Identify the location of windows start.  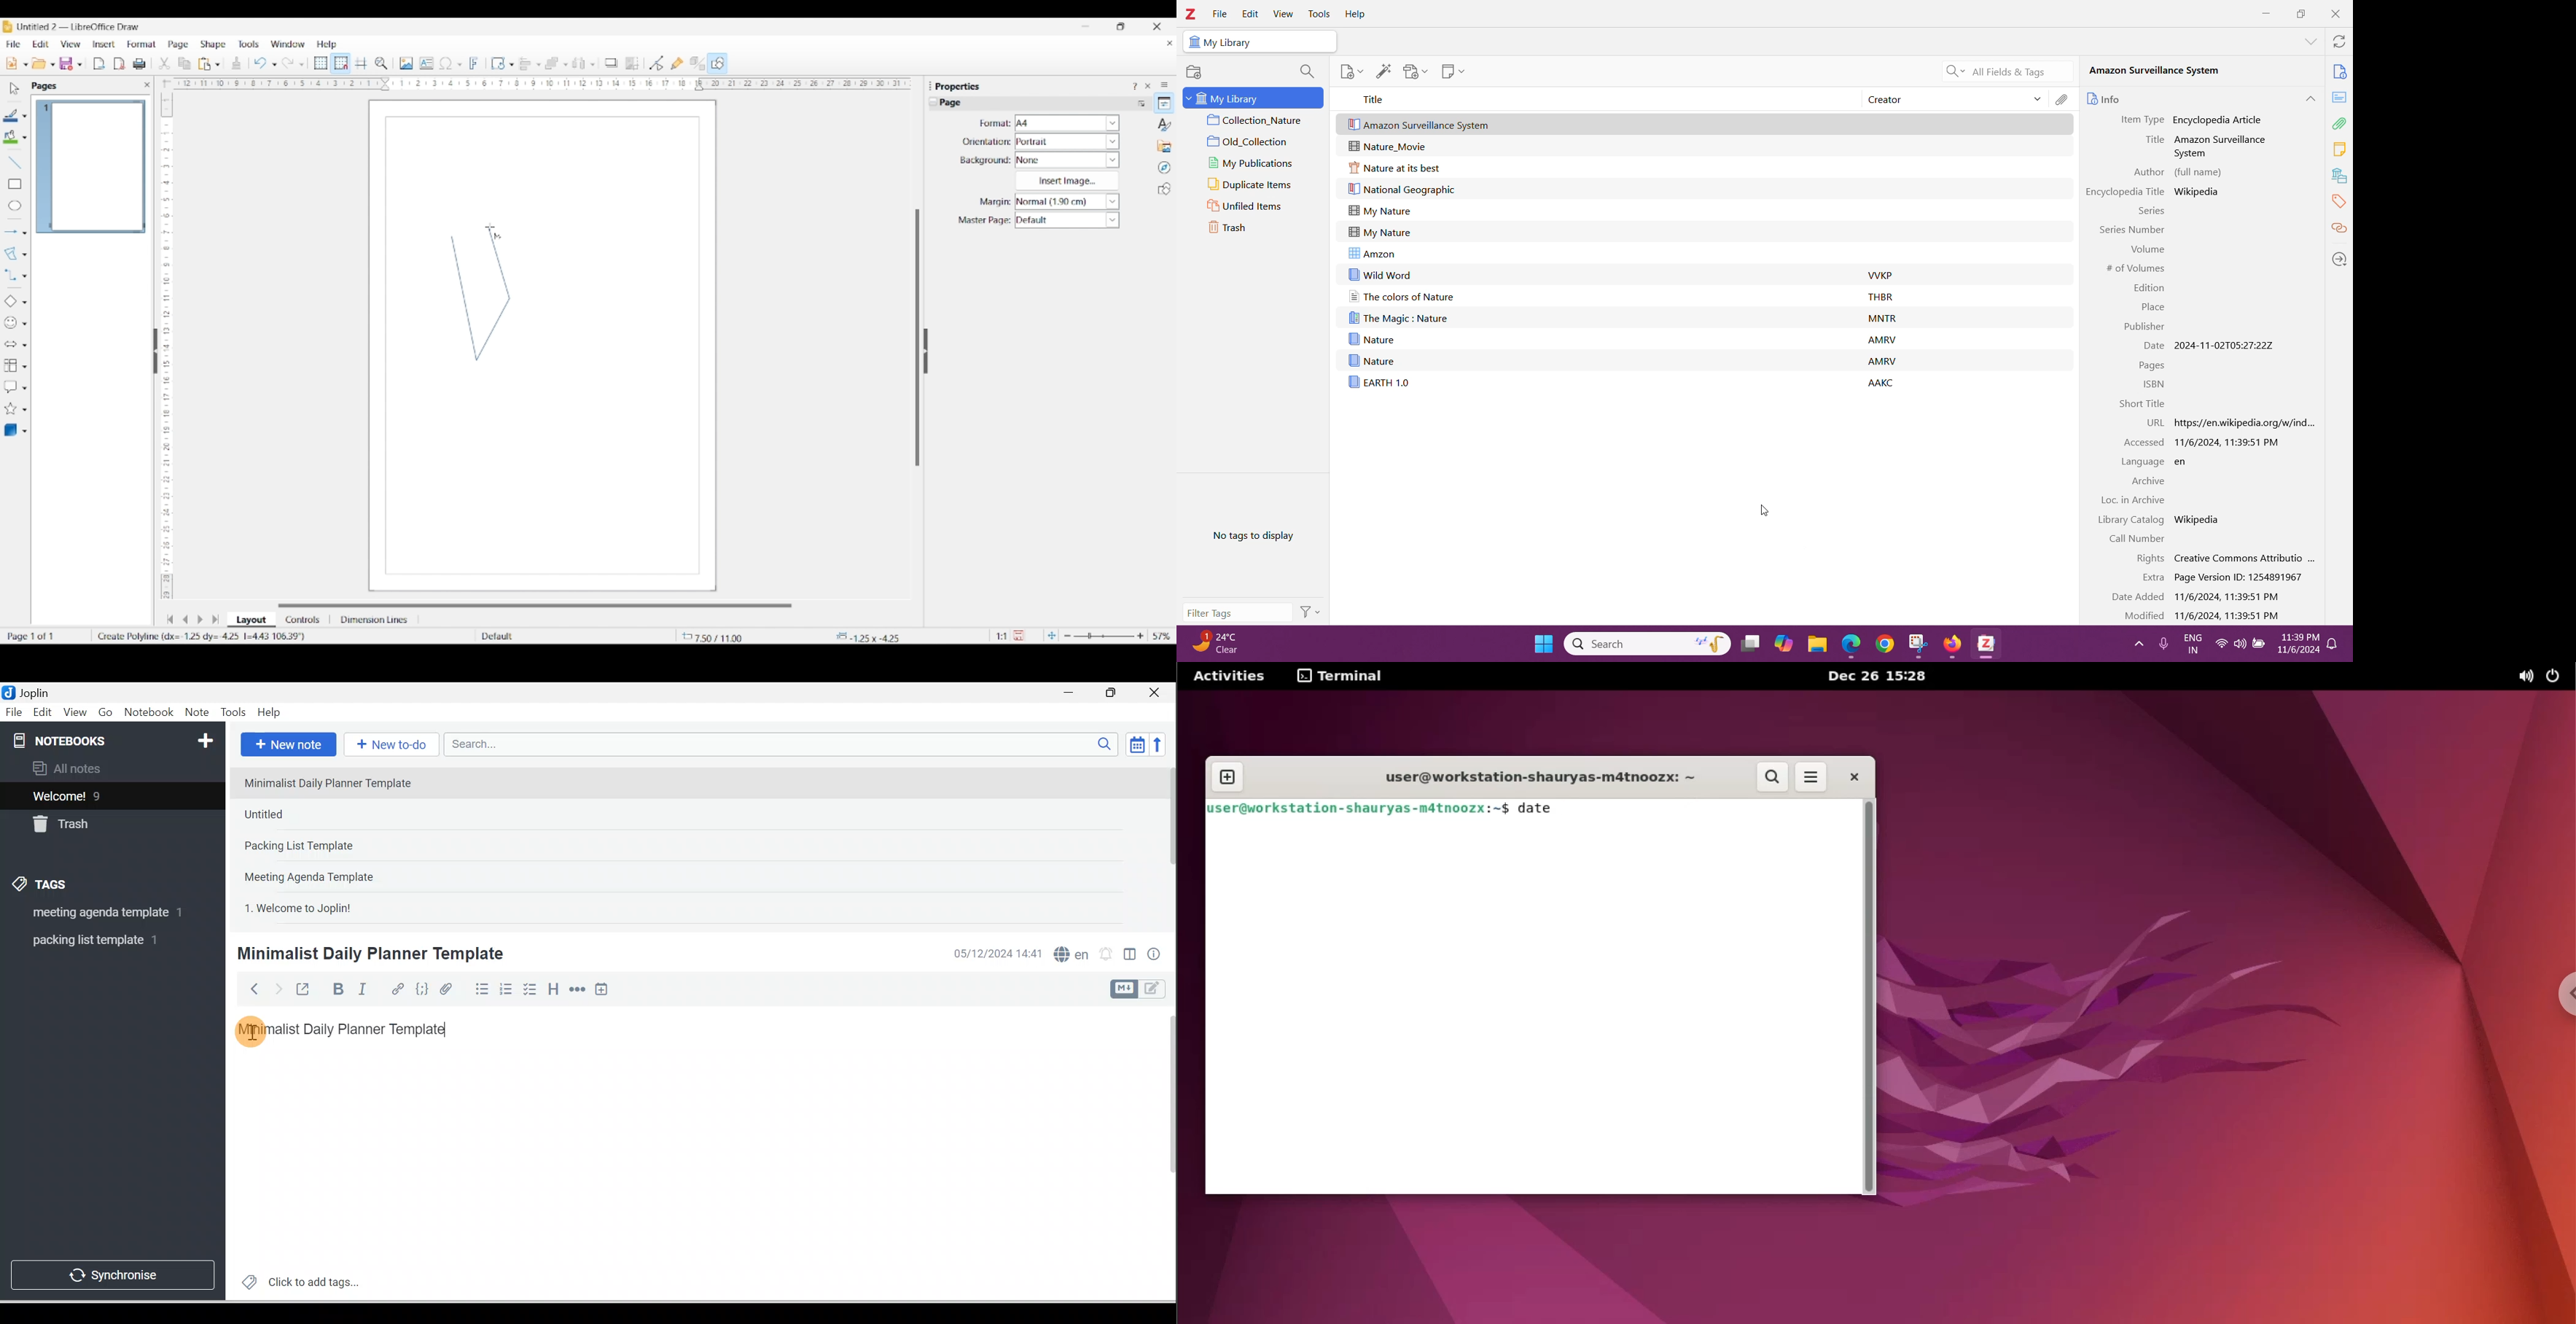
(1542, 644).